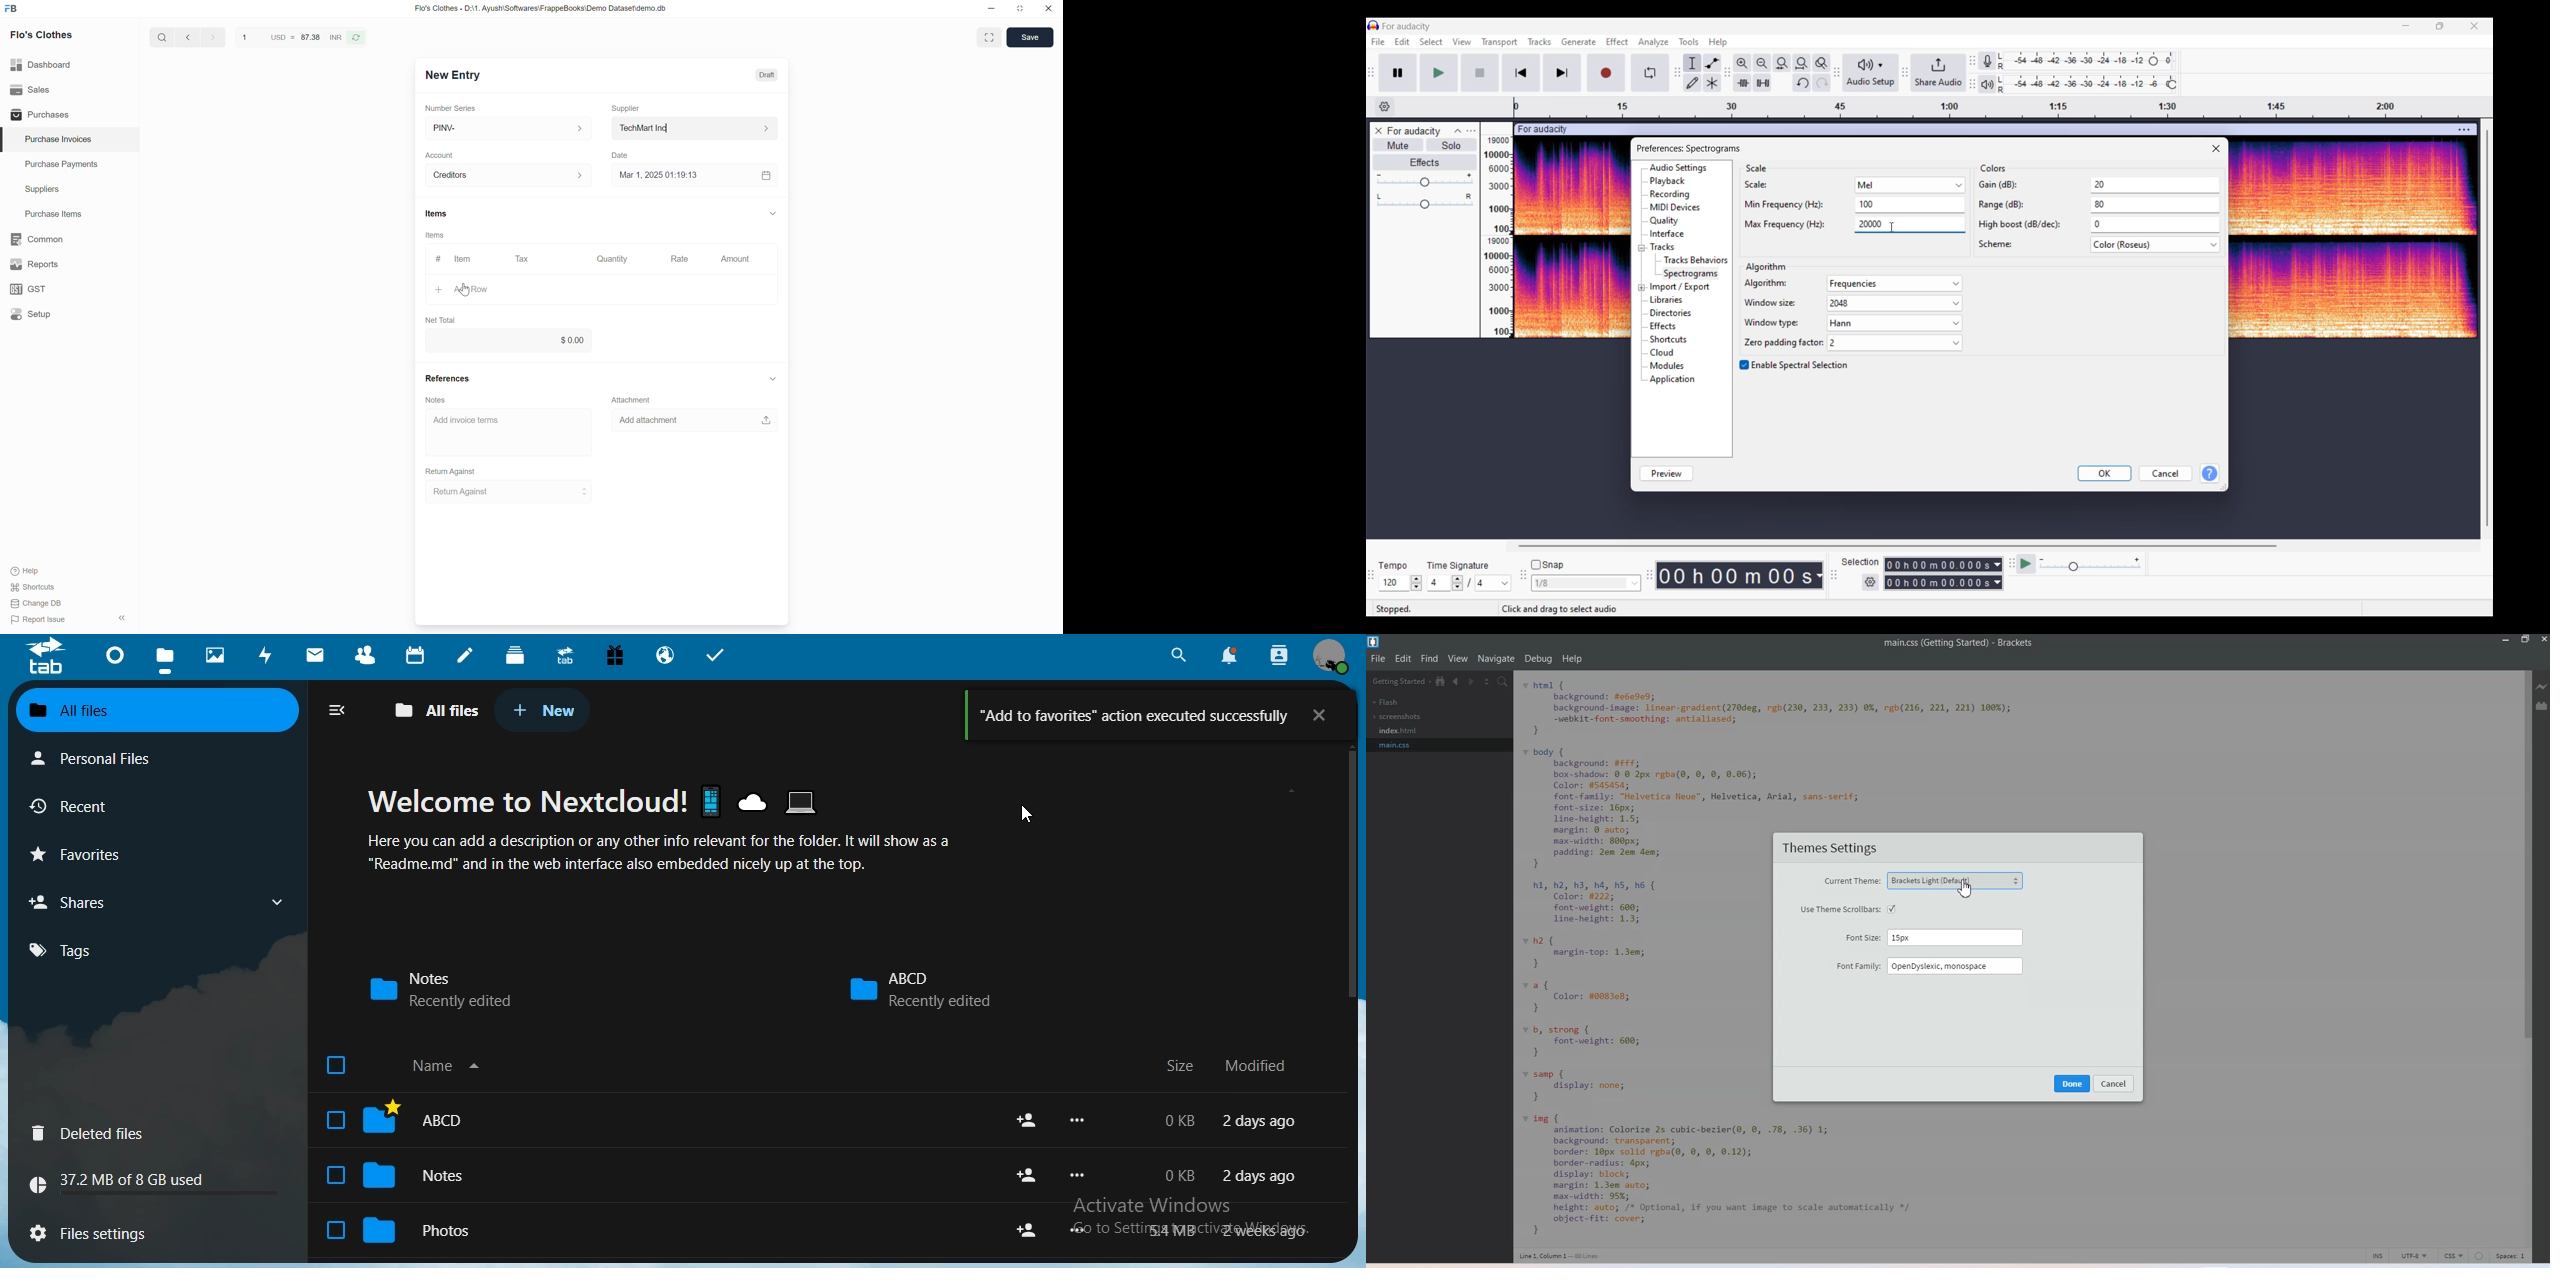 This screenshot has width=2576, height=1288. What do you see at coordinates (1871, 72) in the screenshot?
I see `Audio setup` at bounding box center [1871, 72].